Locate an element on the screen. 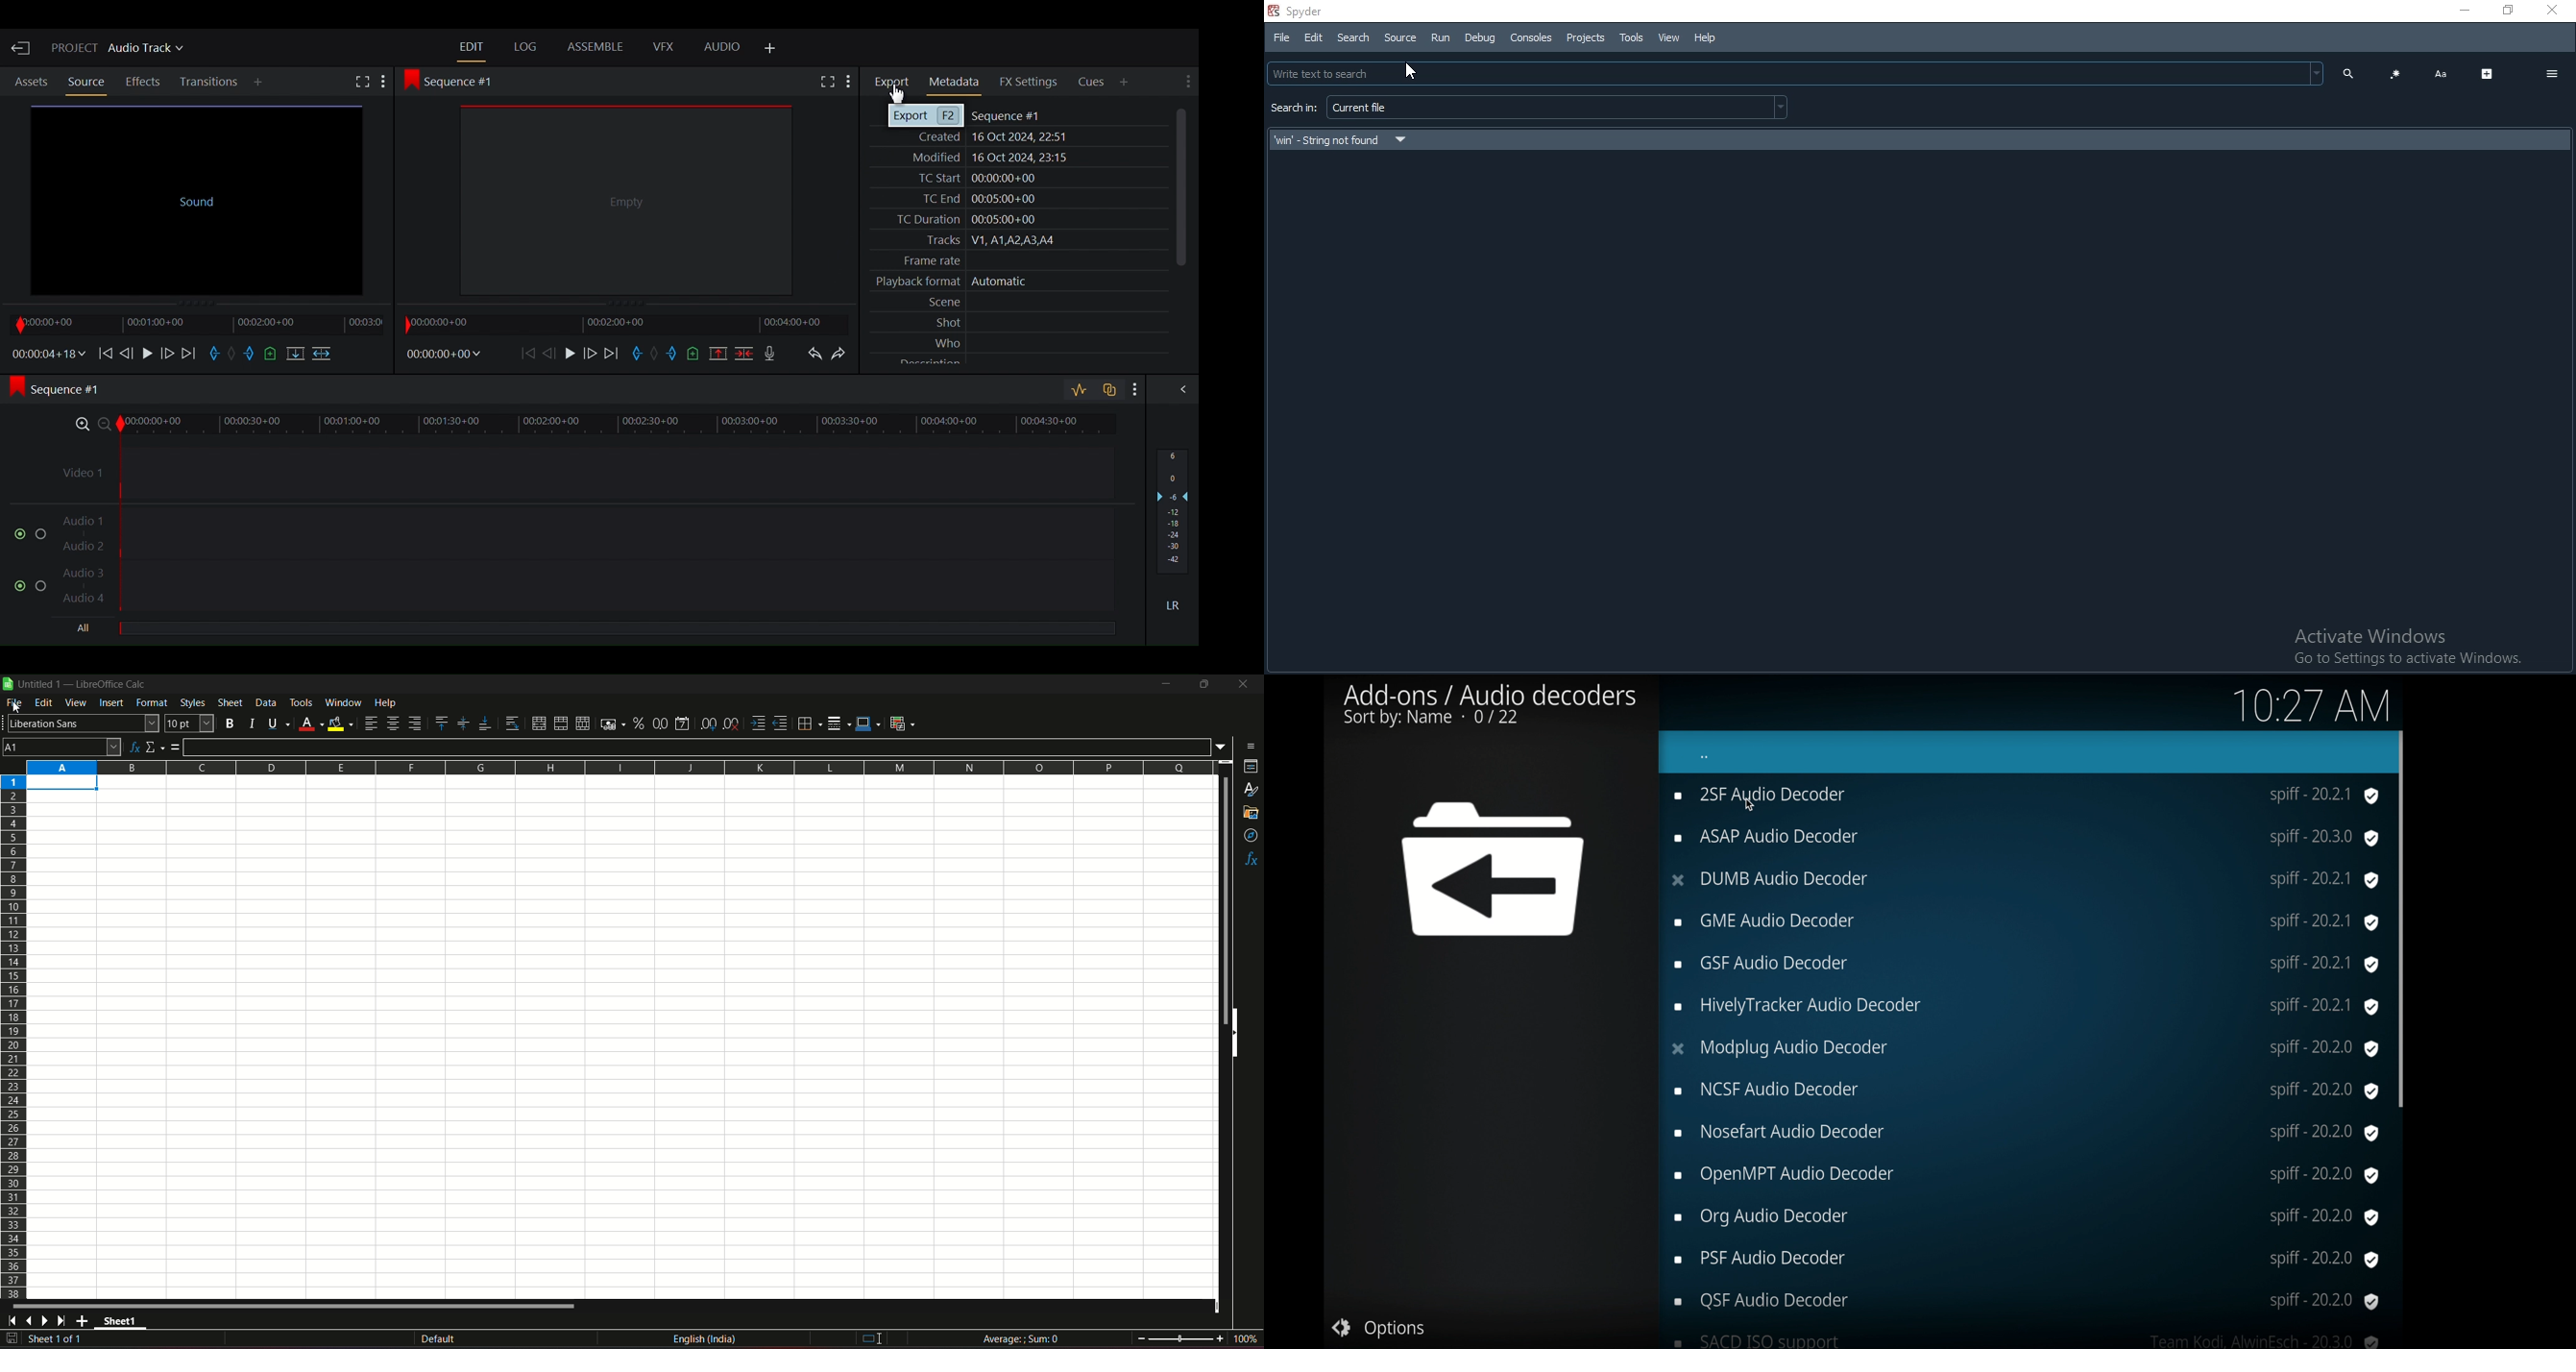  Who is located at coordinates (945, 343).